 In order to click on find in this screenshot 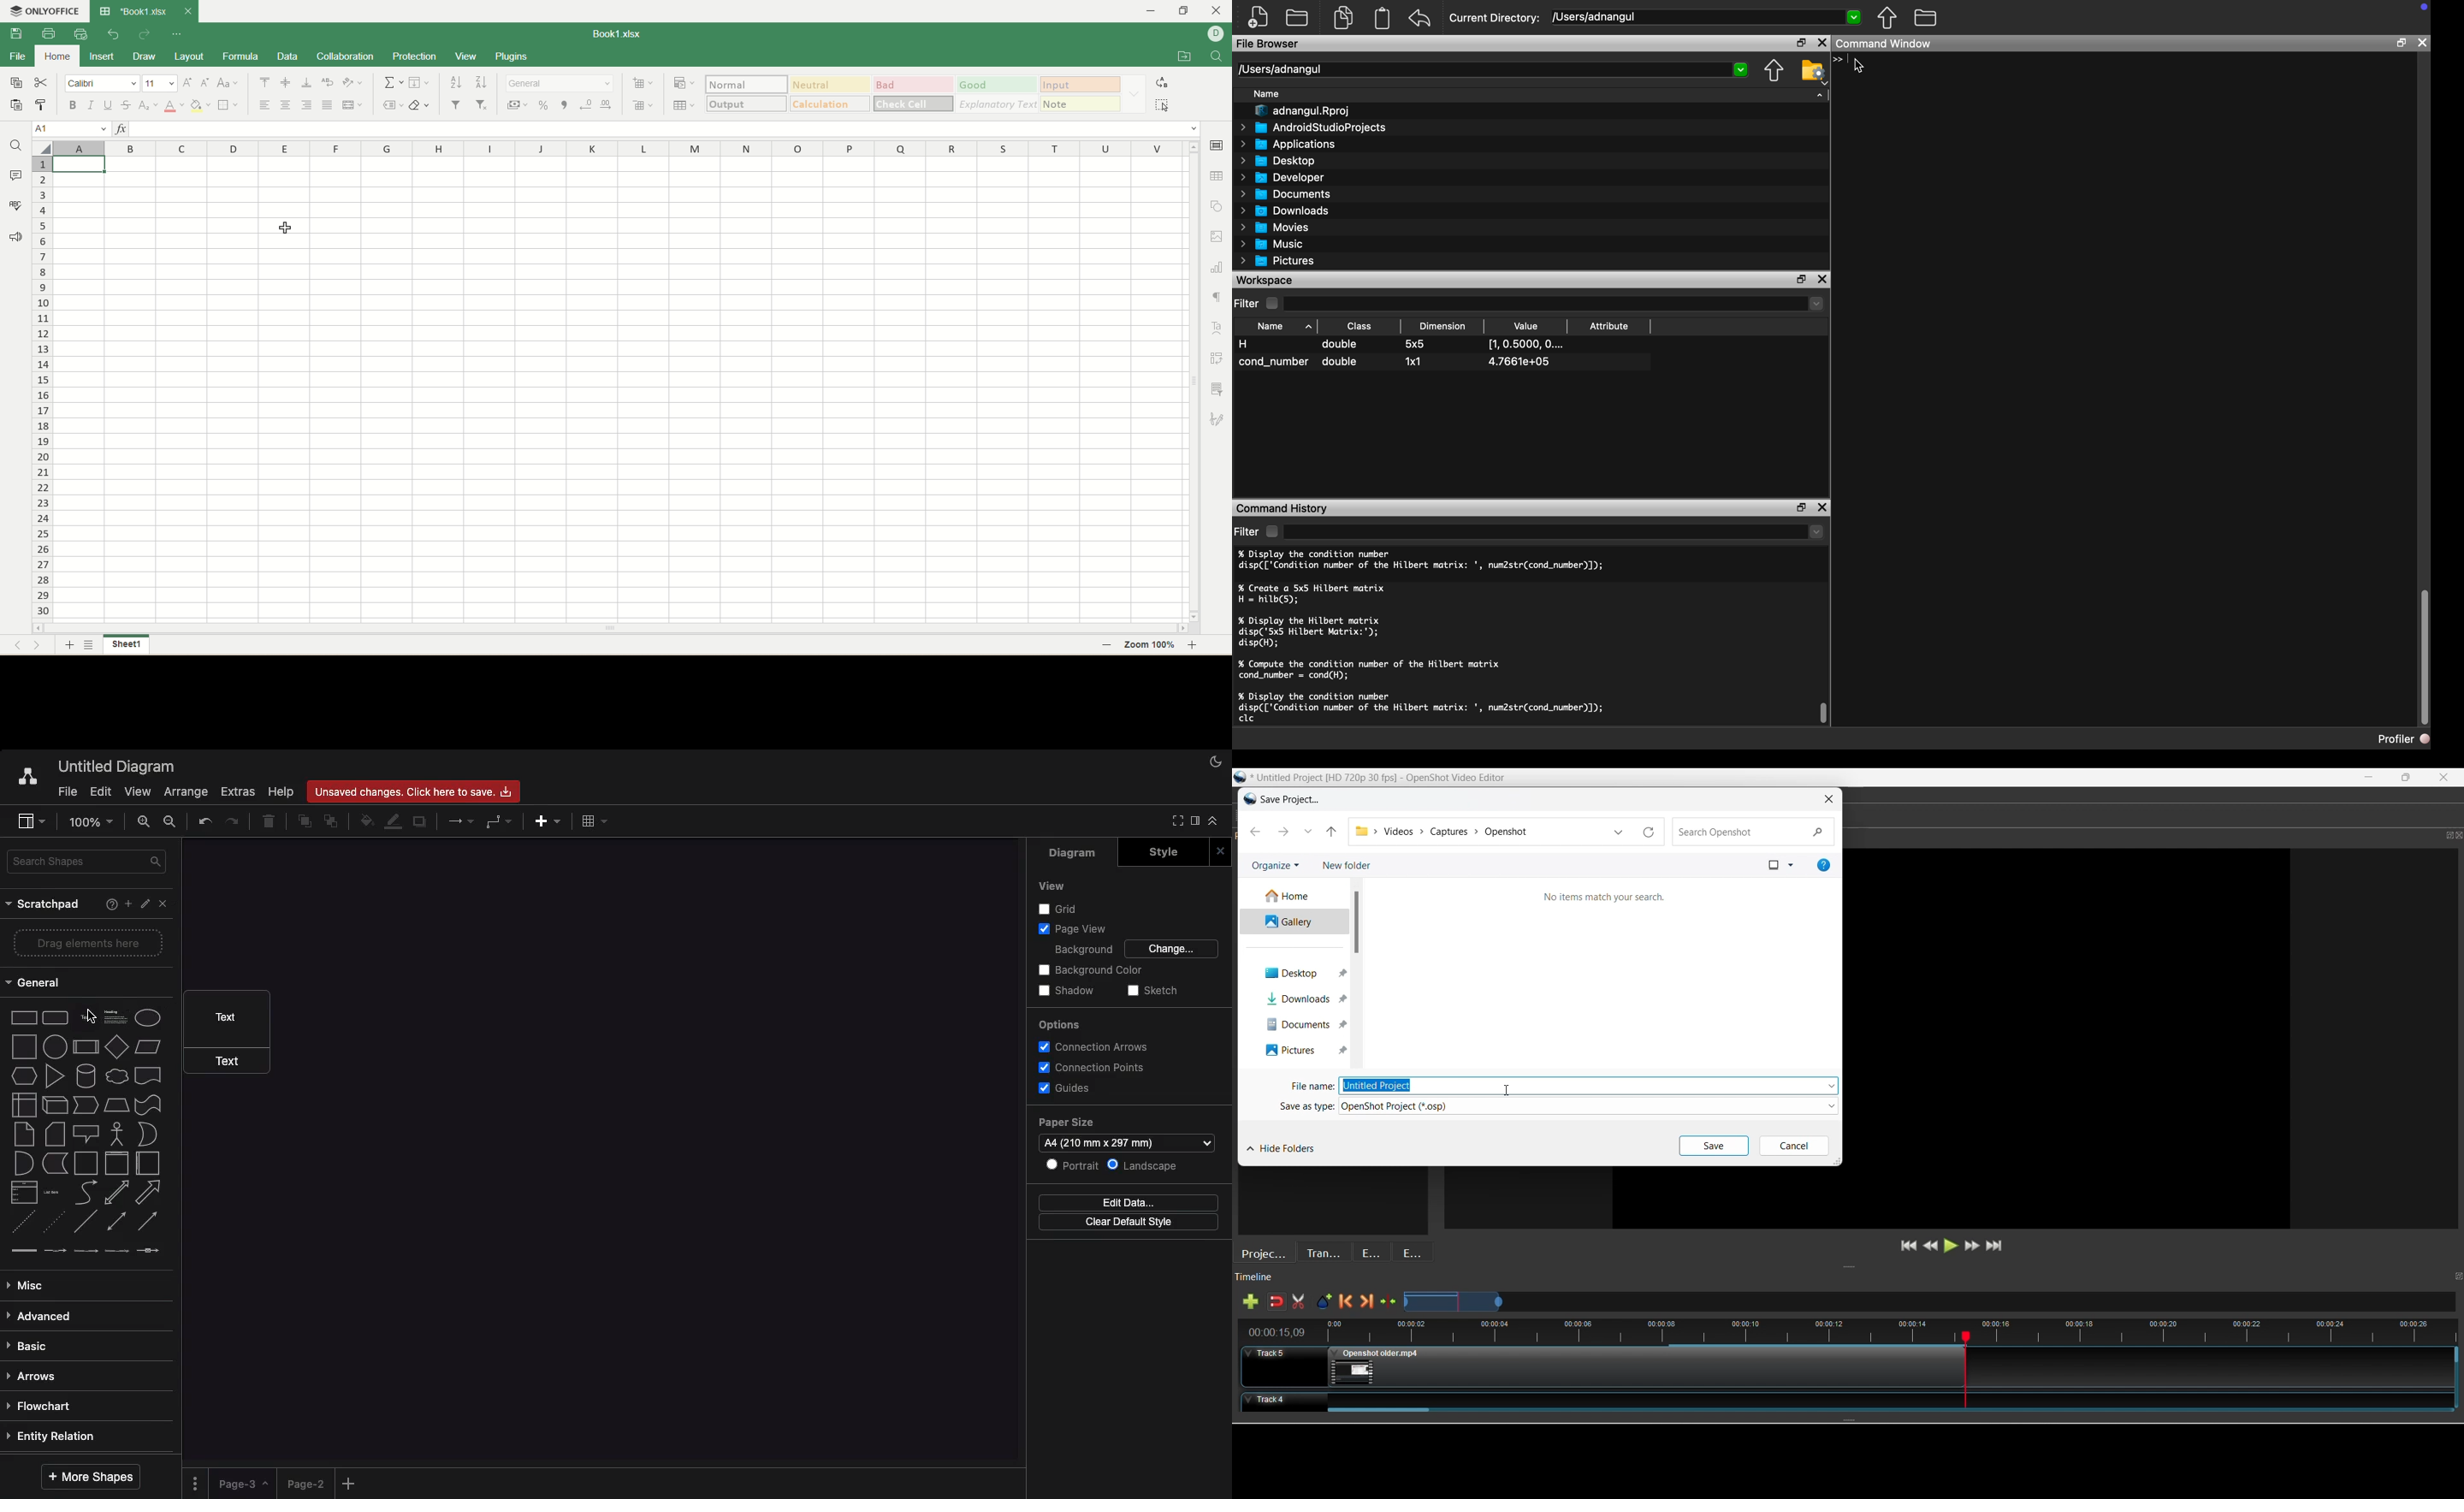, I will do `click(1217, 56)`.